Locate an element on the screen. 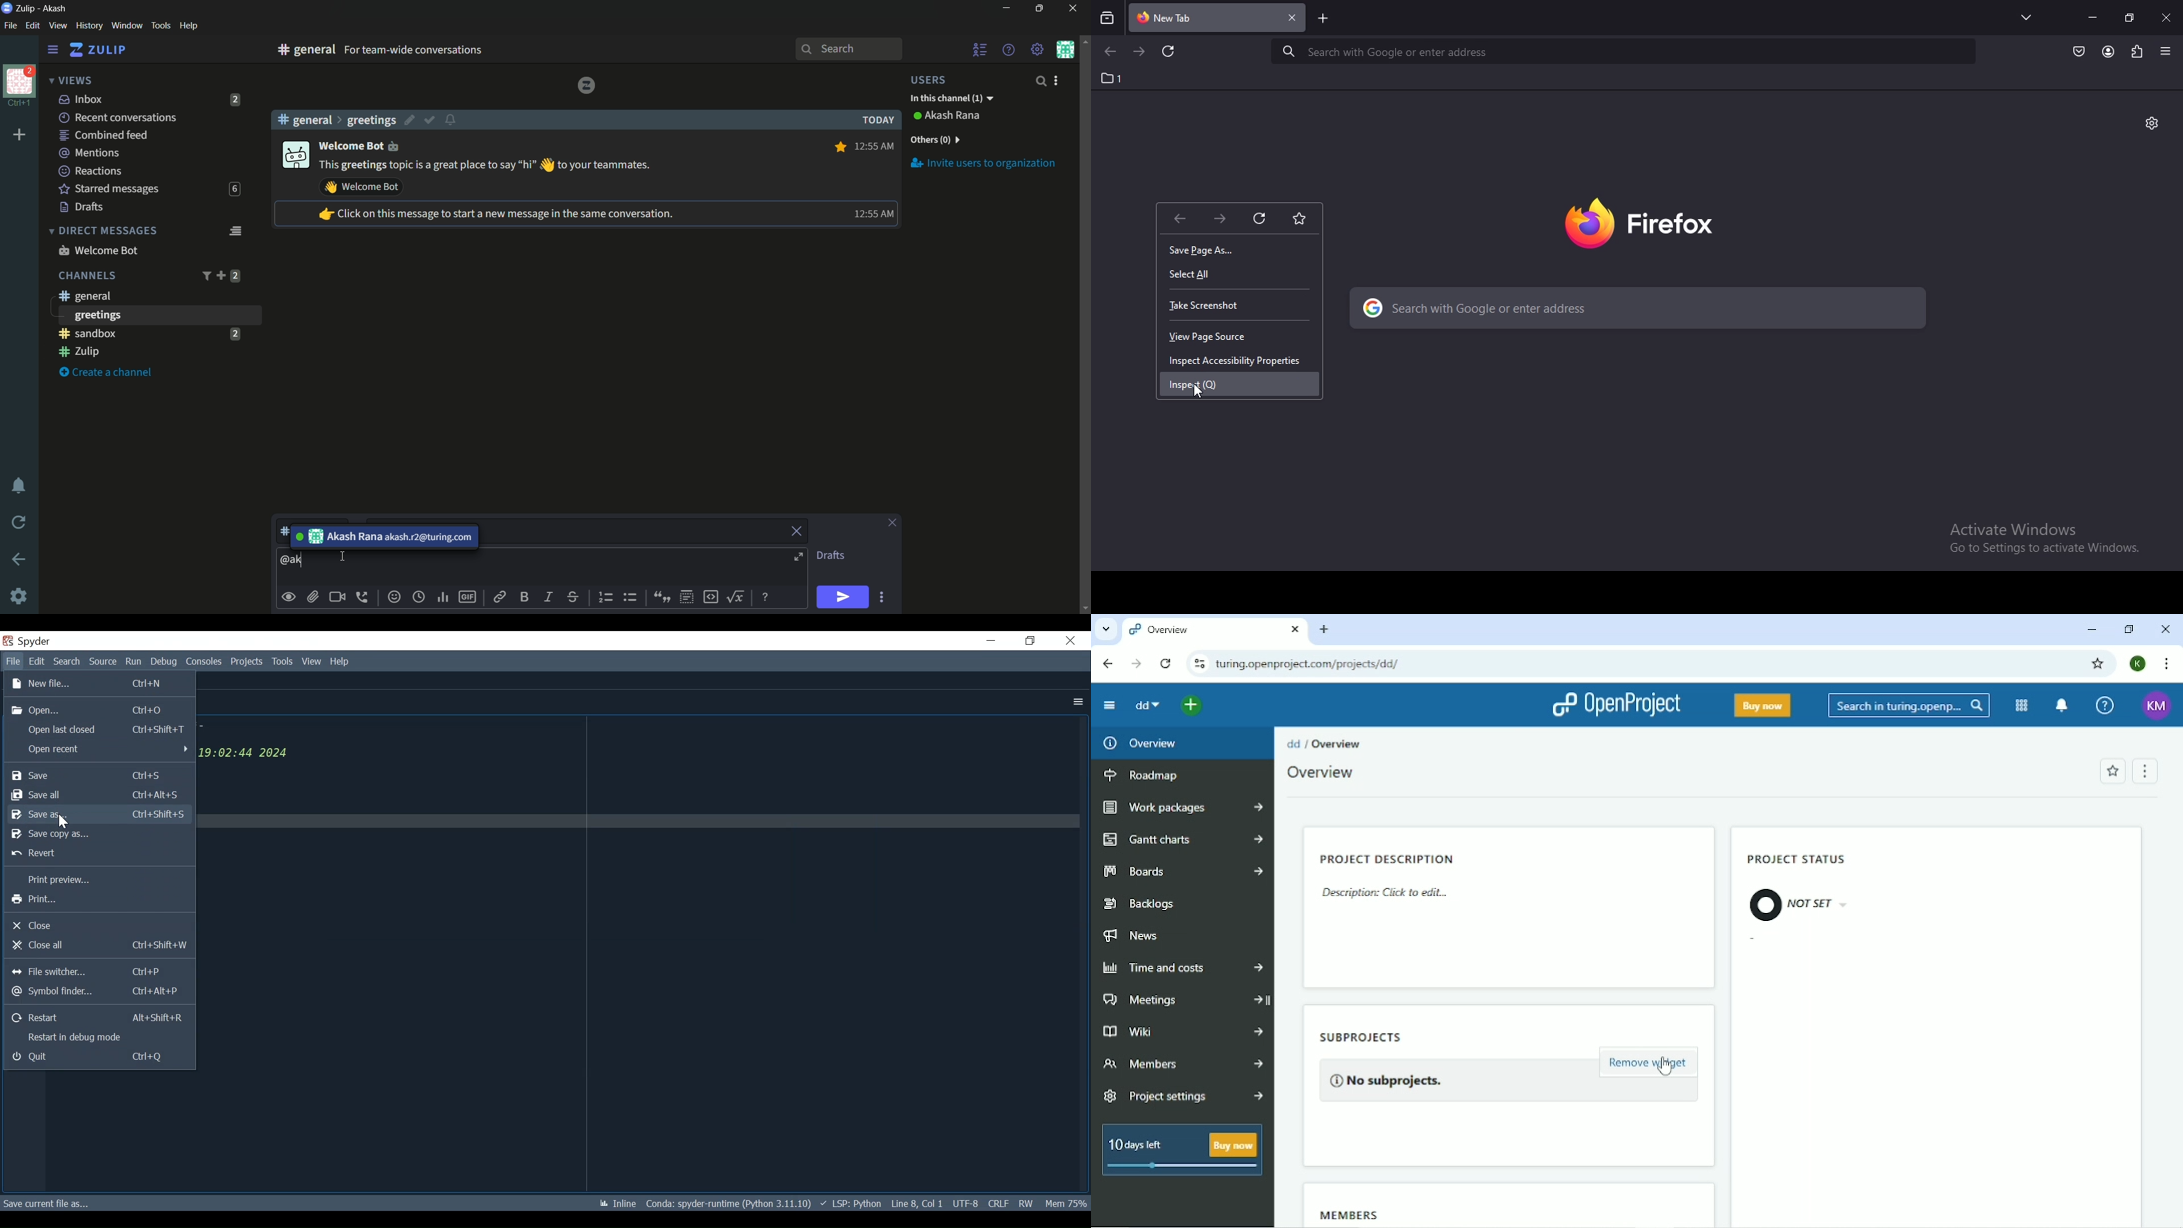  Tools is located at coordinates (283, 661).